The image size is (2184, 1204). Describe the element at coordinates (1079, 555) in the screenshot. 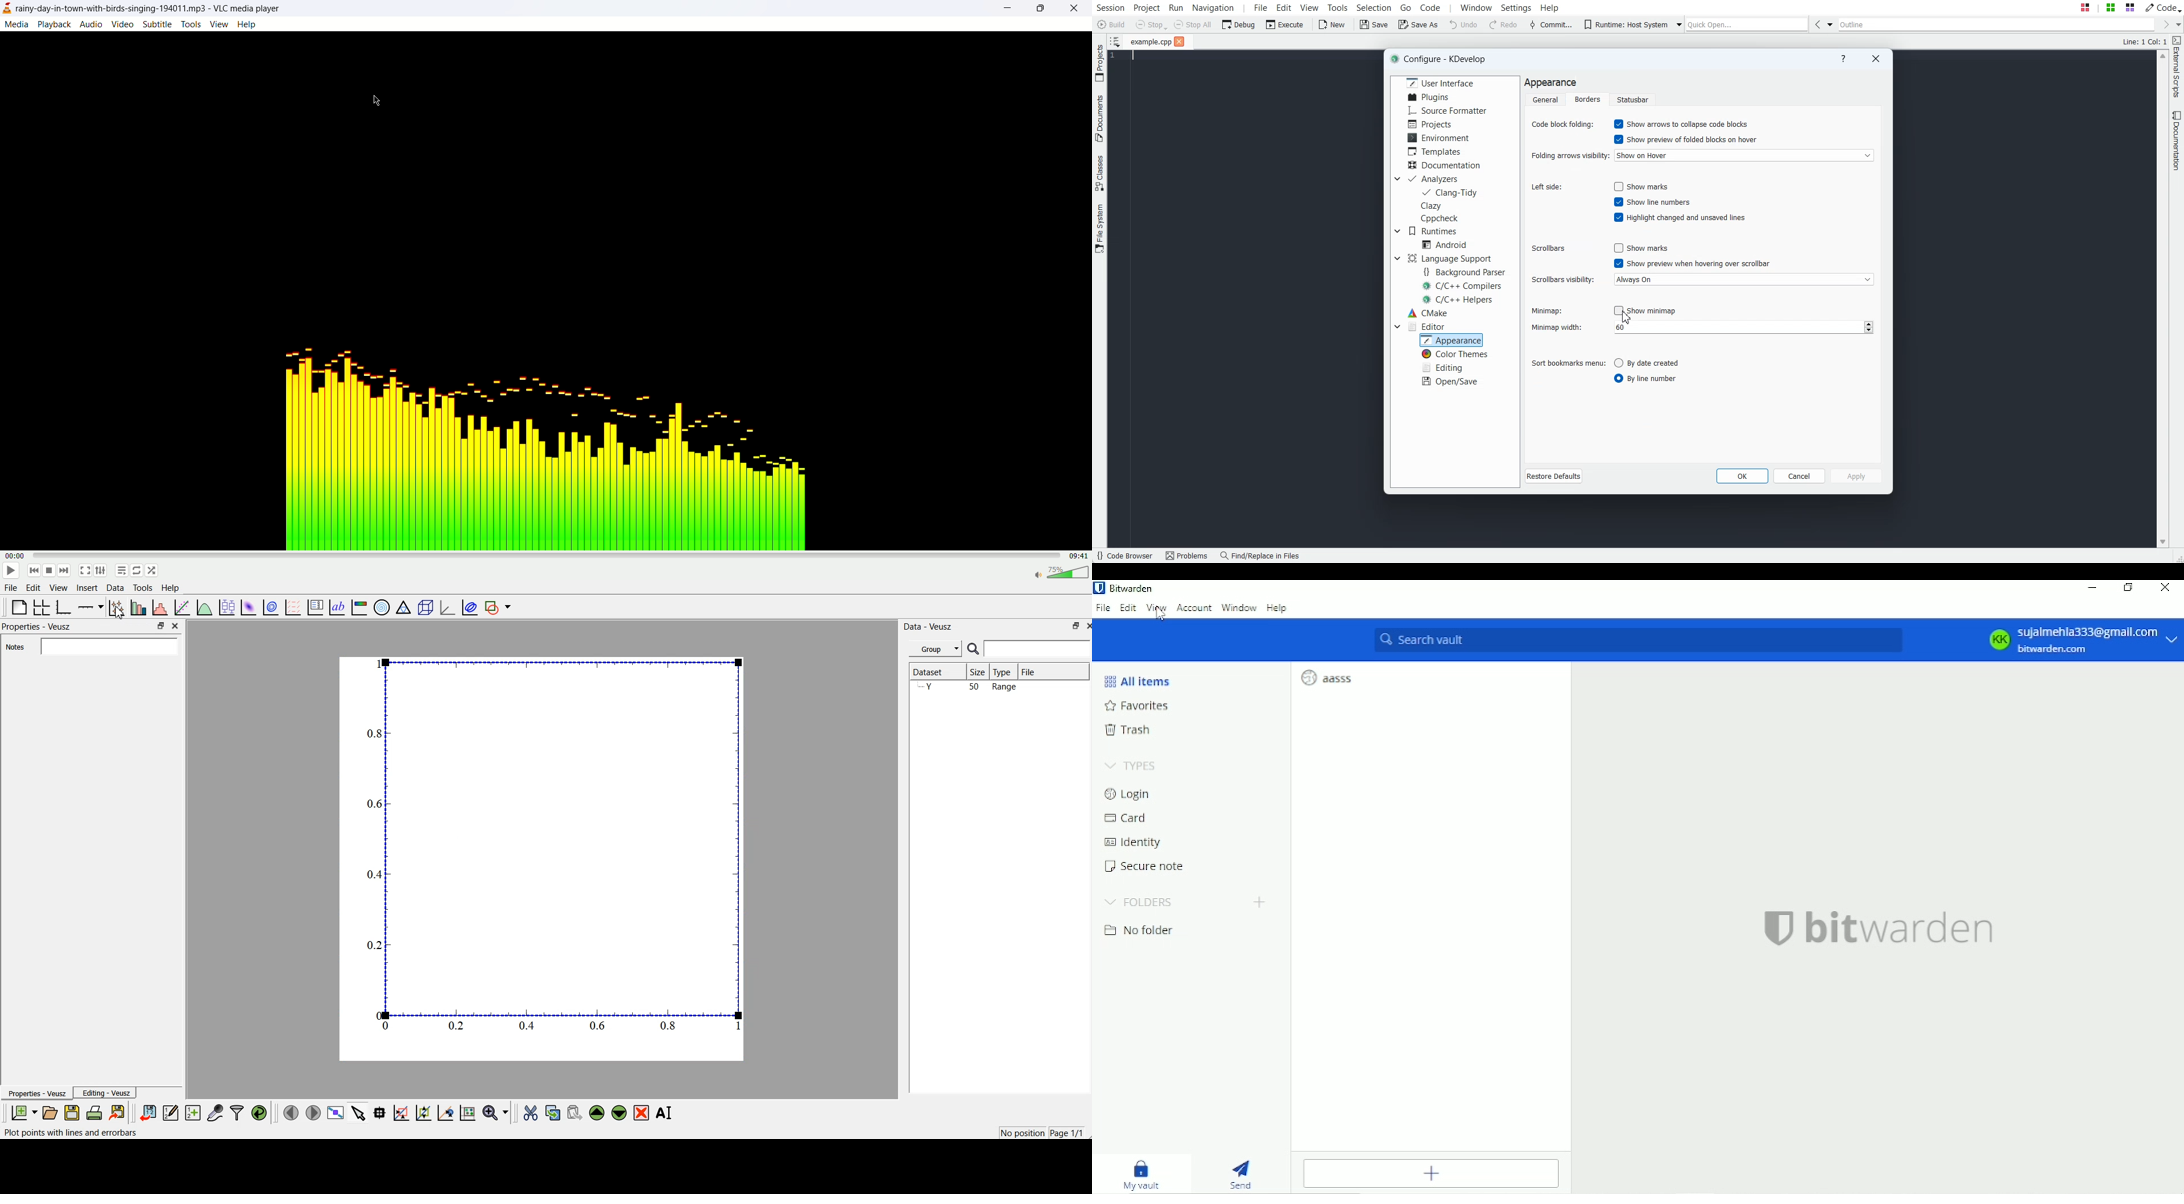

I see `total time` at that location.